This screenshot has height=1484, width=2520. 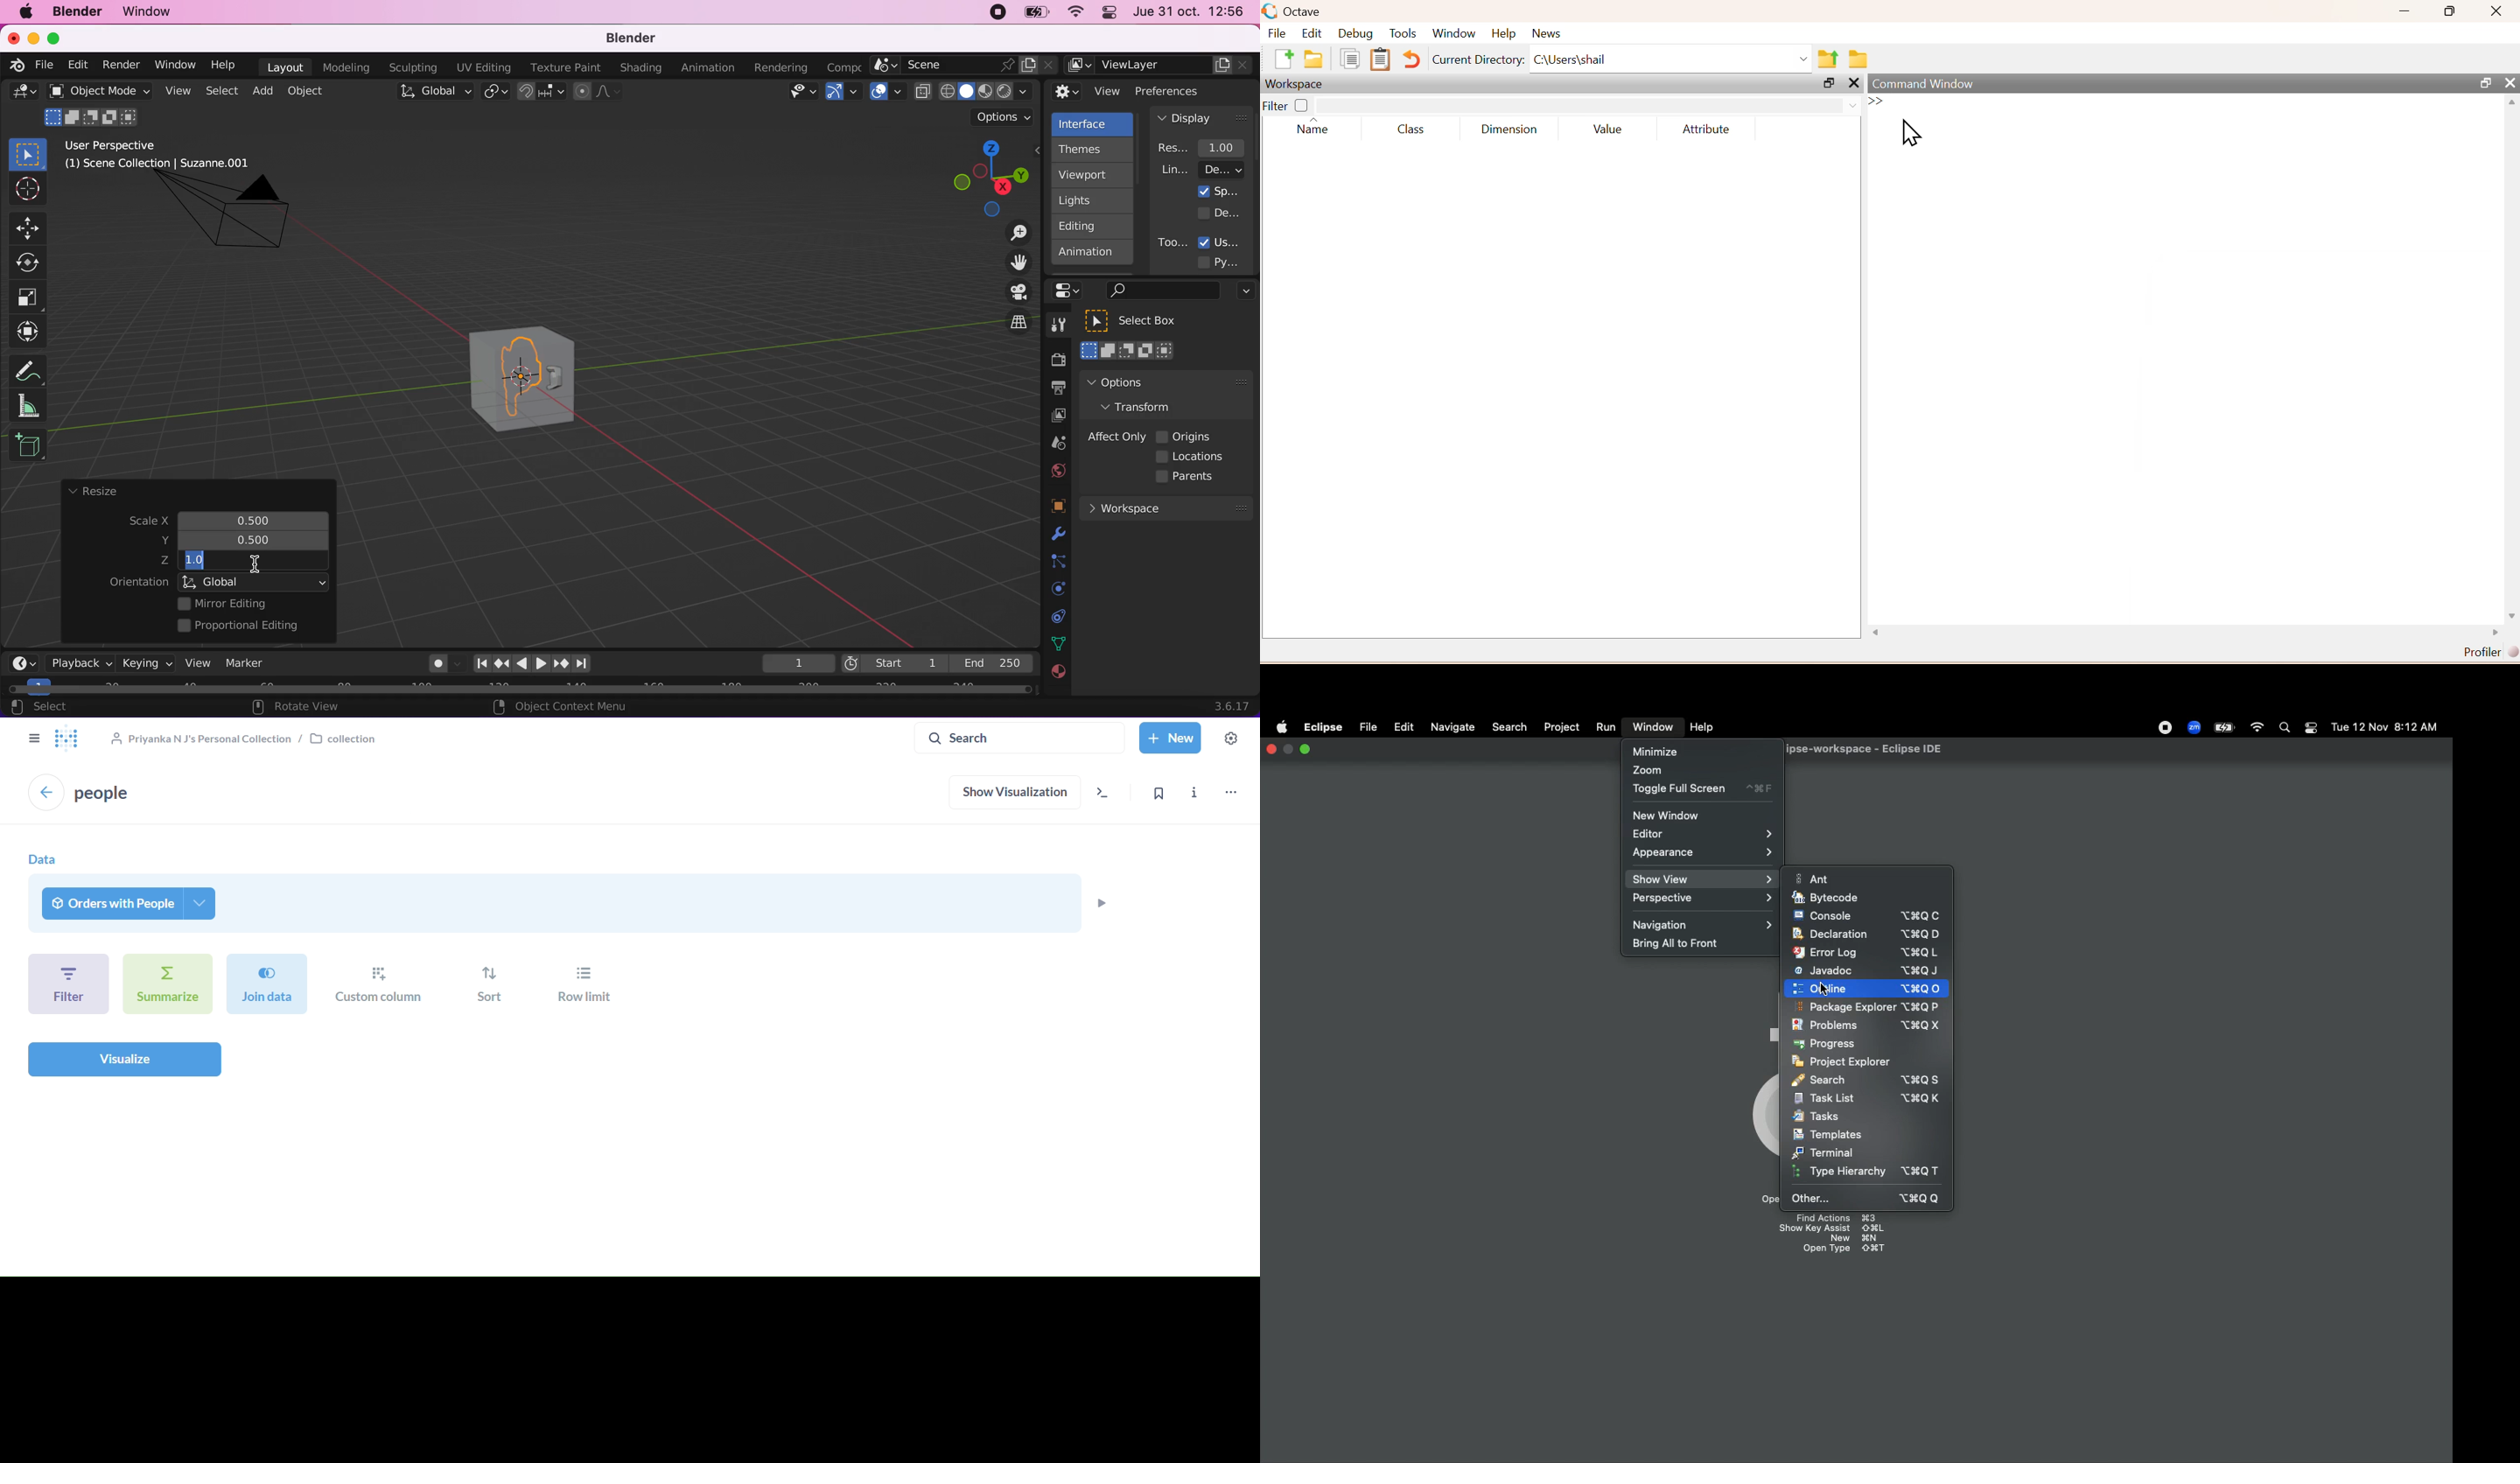 What do you see at coordinates (221, 92) in the screenshot?
I see `select` at bounding box center [221, 92].